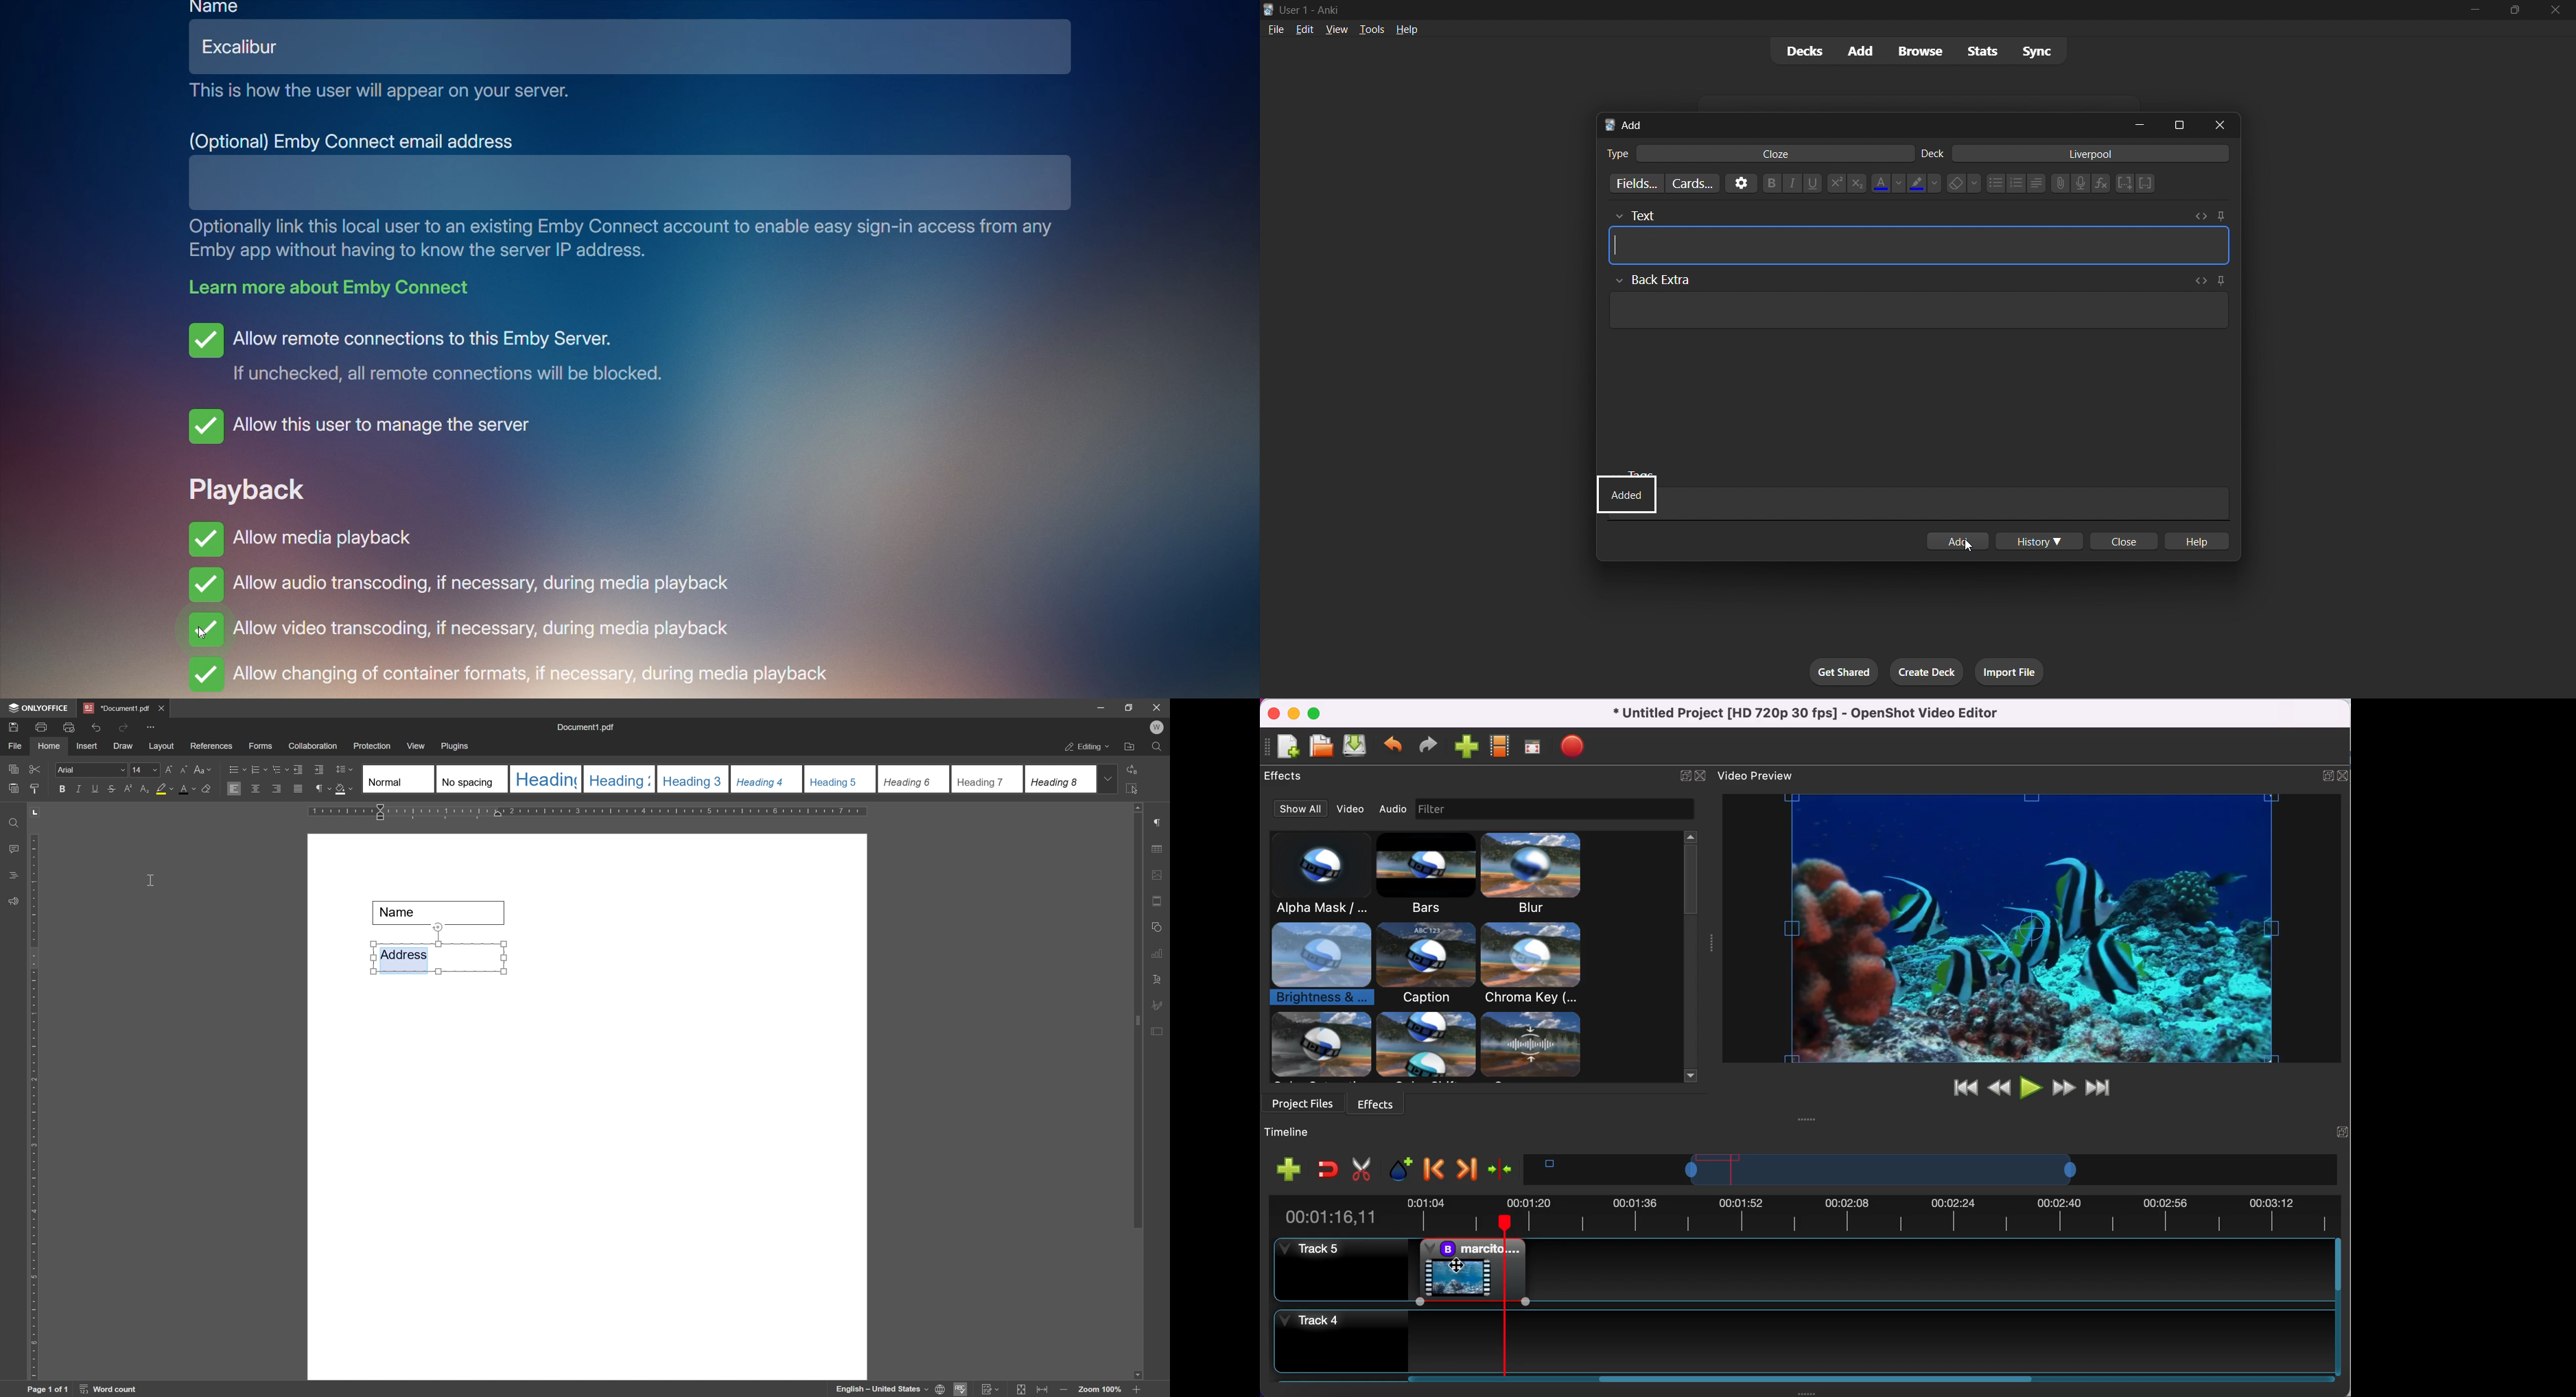 This screenshot has height=1400, width=2576. Describe the element at coordinates (2037, 51) in the screenshot. I see `sync` at that location.